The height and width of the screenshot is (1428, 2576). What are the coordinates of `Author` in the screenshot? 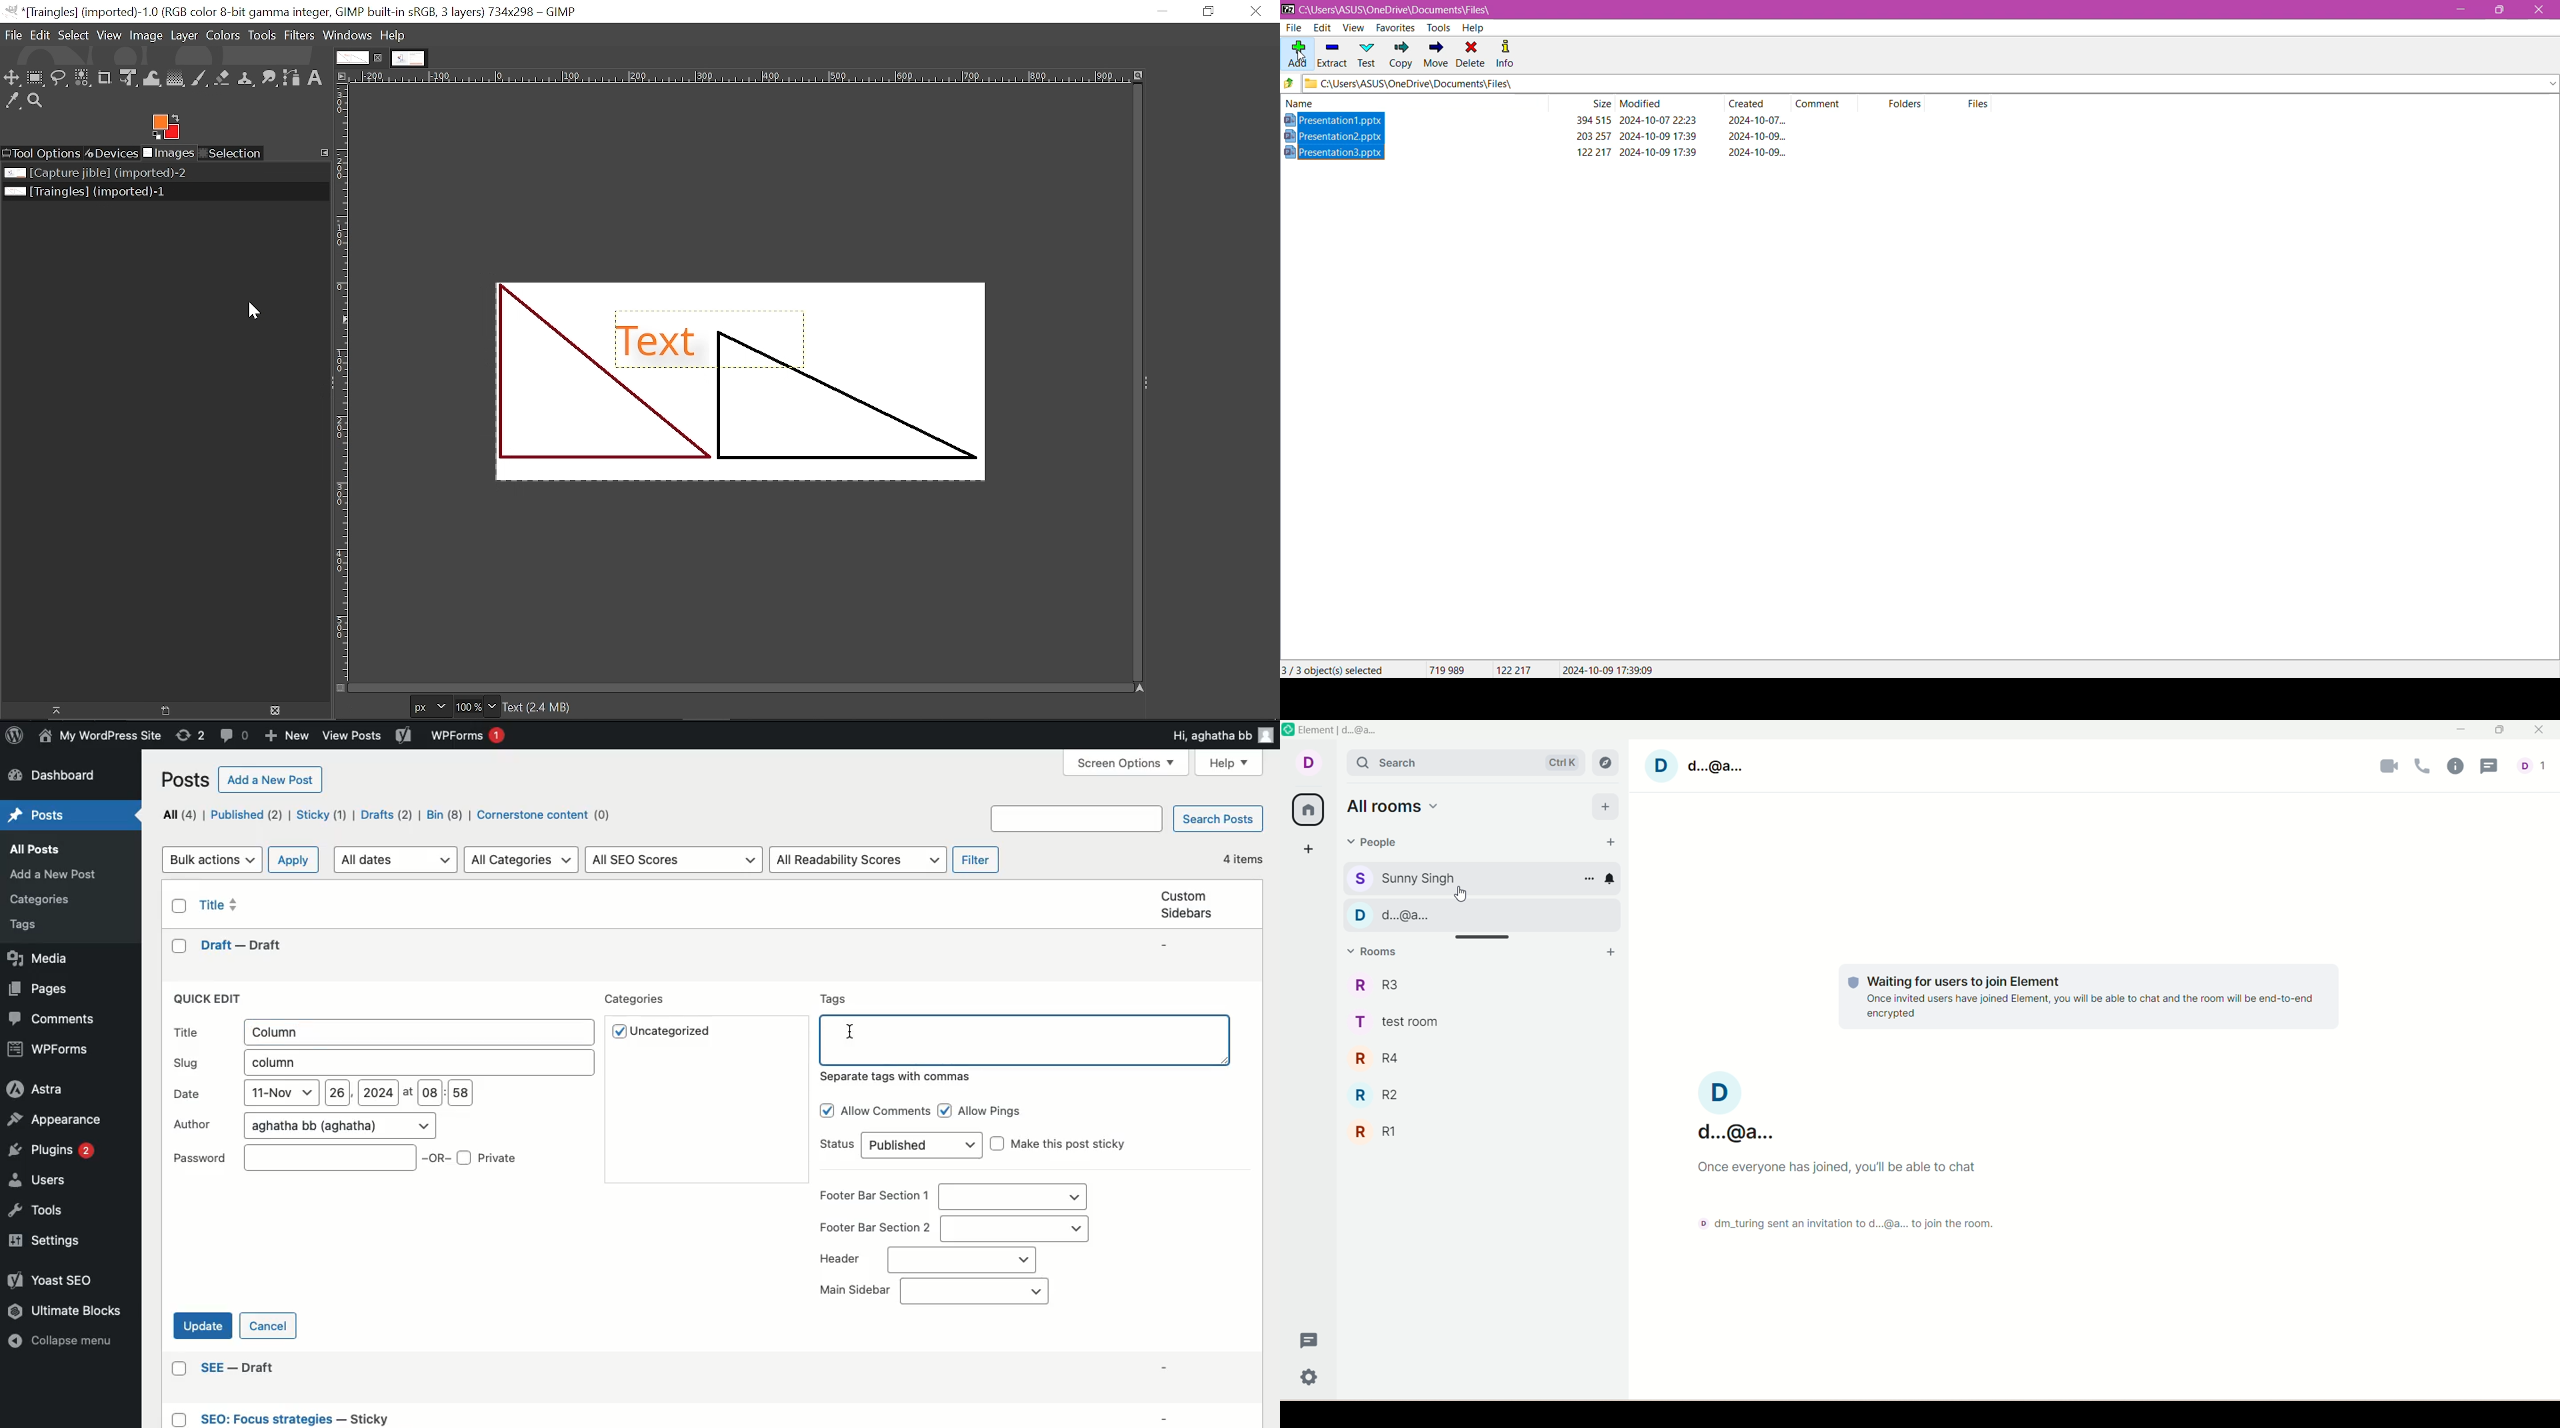 It's located at (304, 1126).